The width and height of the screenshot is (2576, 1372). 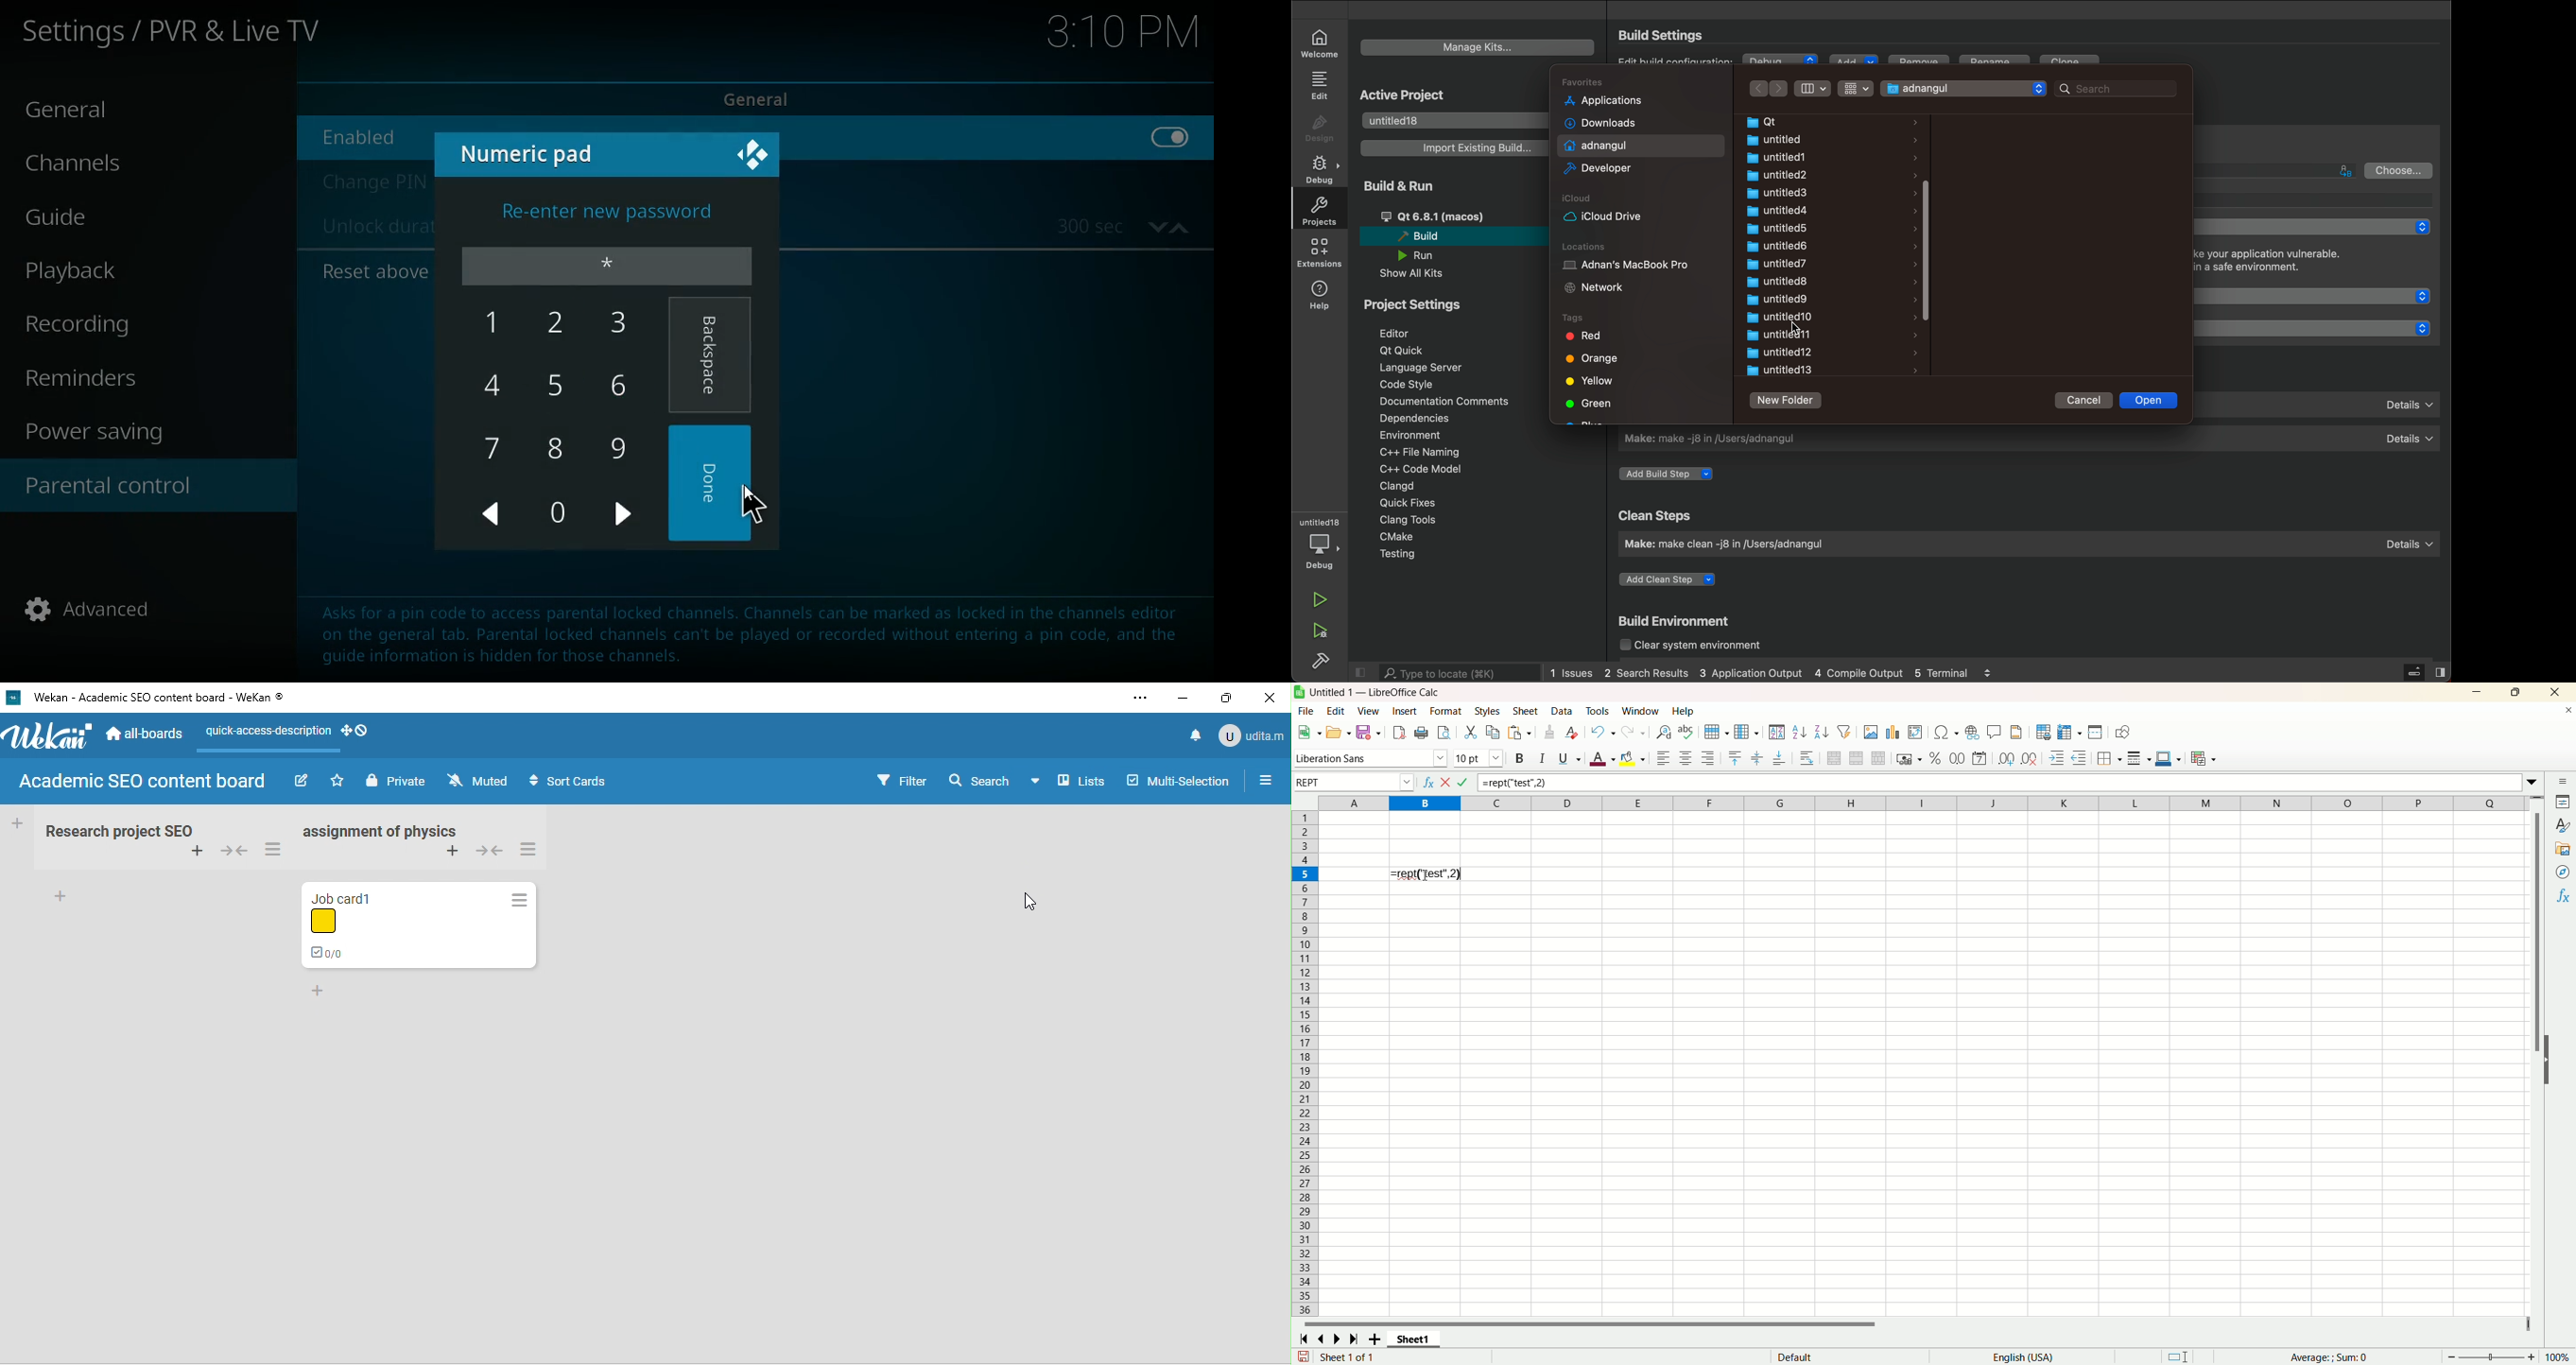 What do you see at coordinates (372, 272) in the screenshot?
I see `reset` at bounding box center [372, 272].